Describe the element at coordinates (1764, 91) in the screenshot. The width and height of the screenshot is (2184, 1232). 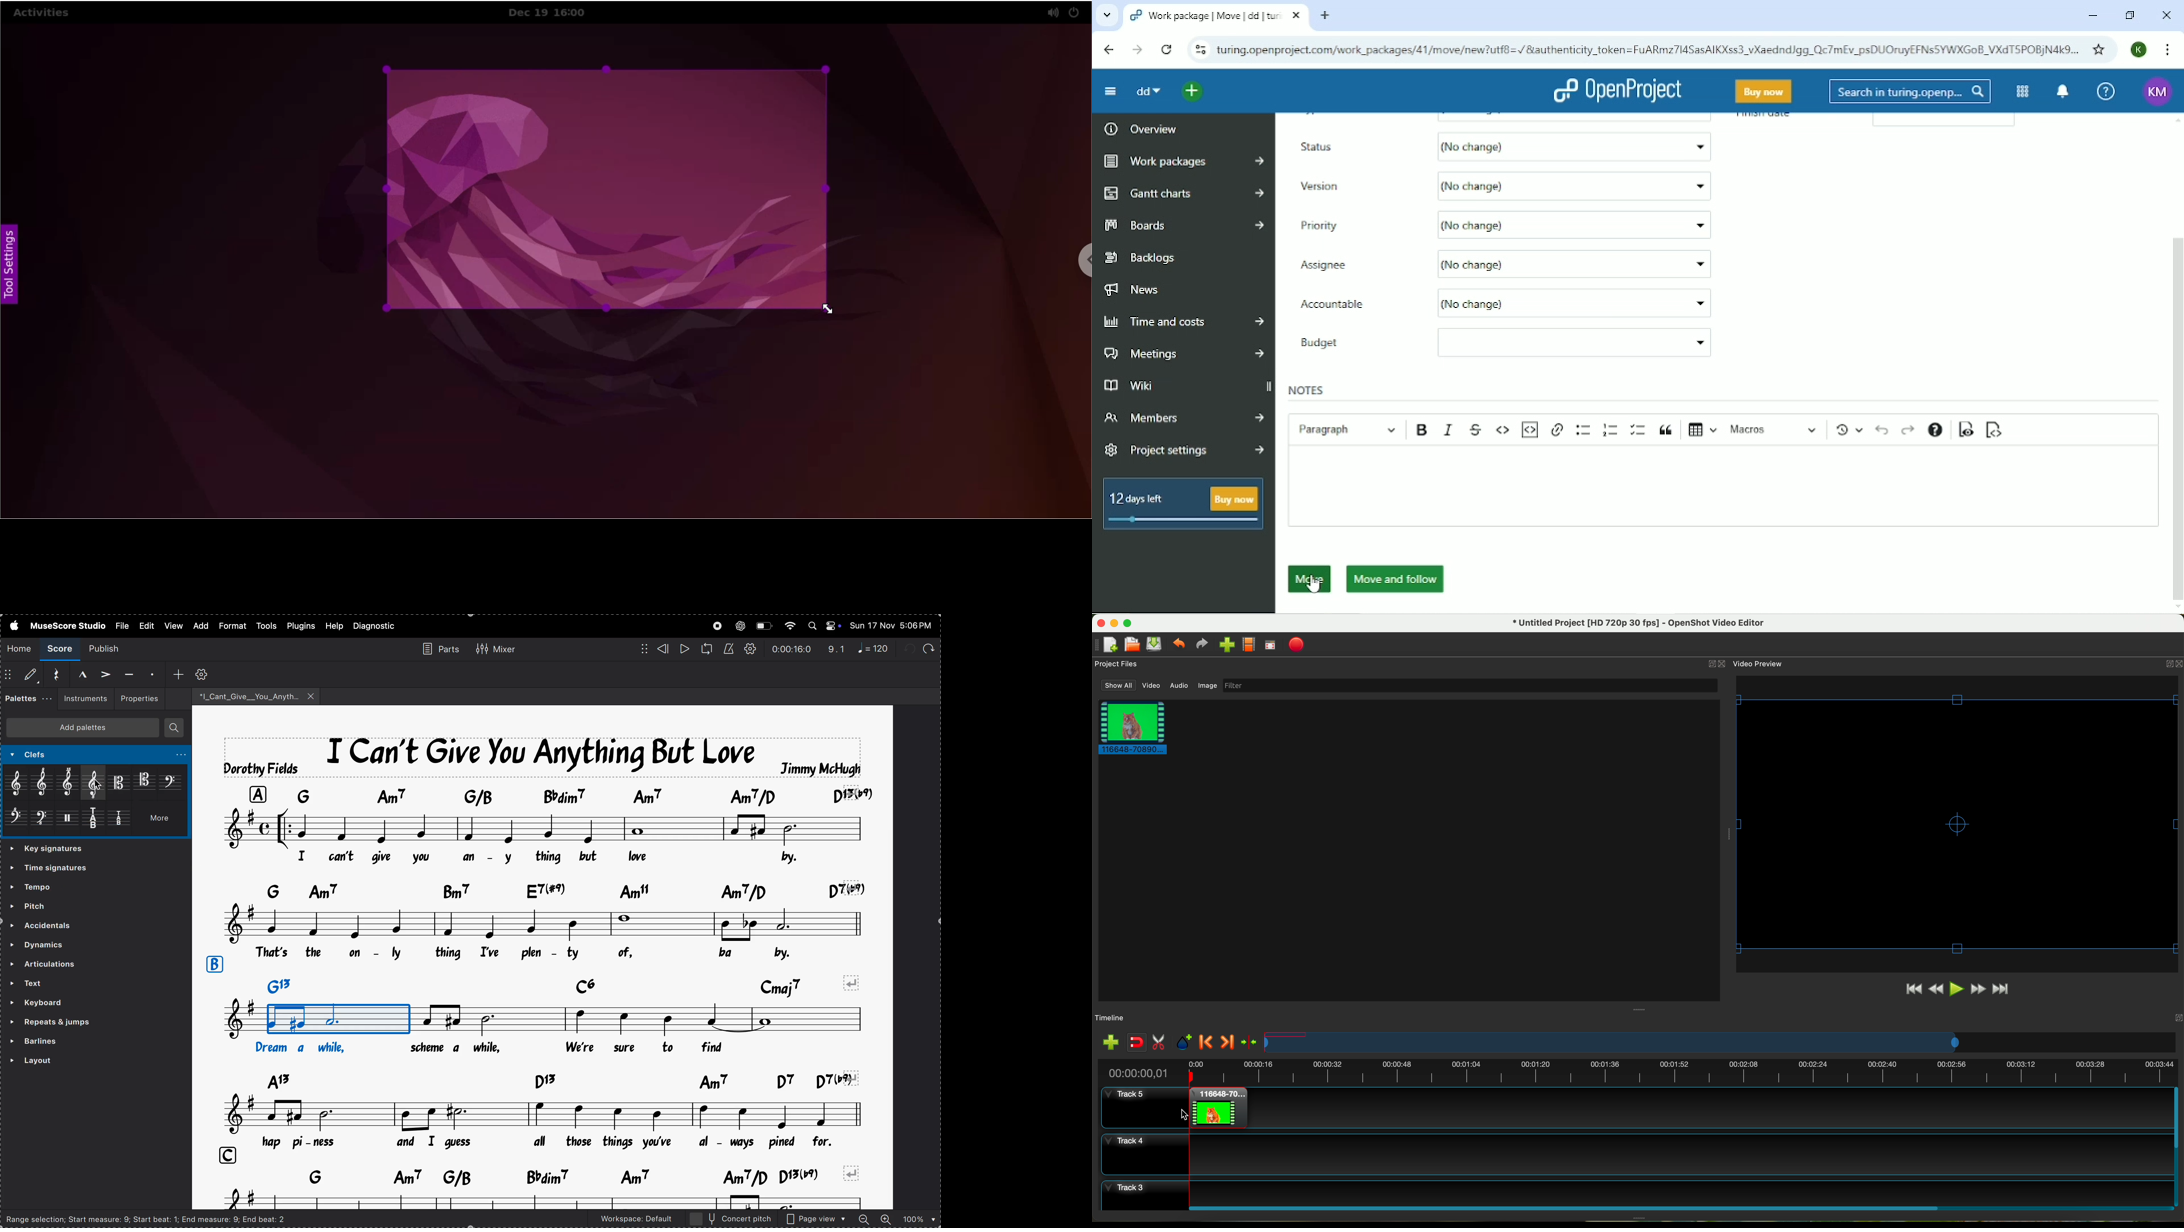
I see `Buy now` at that location.